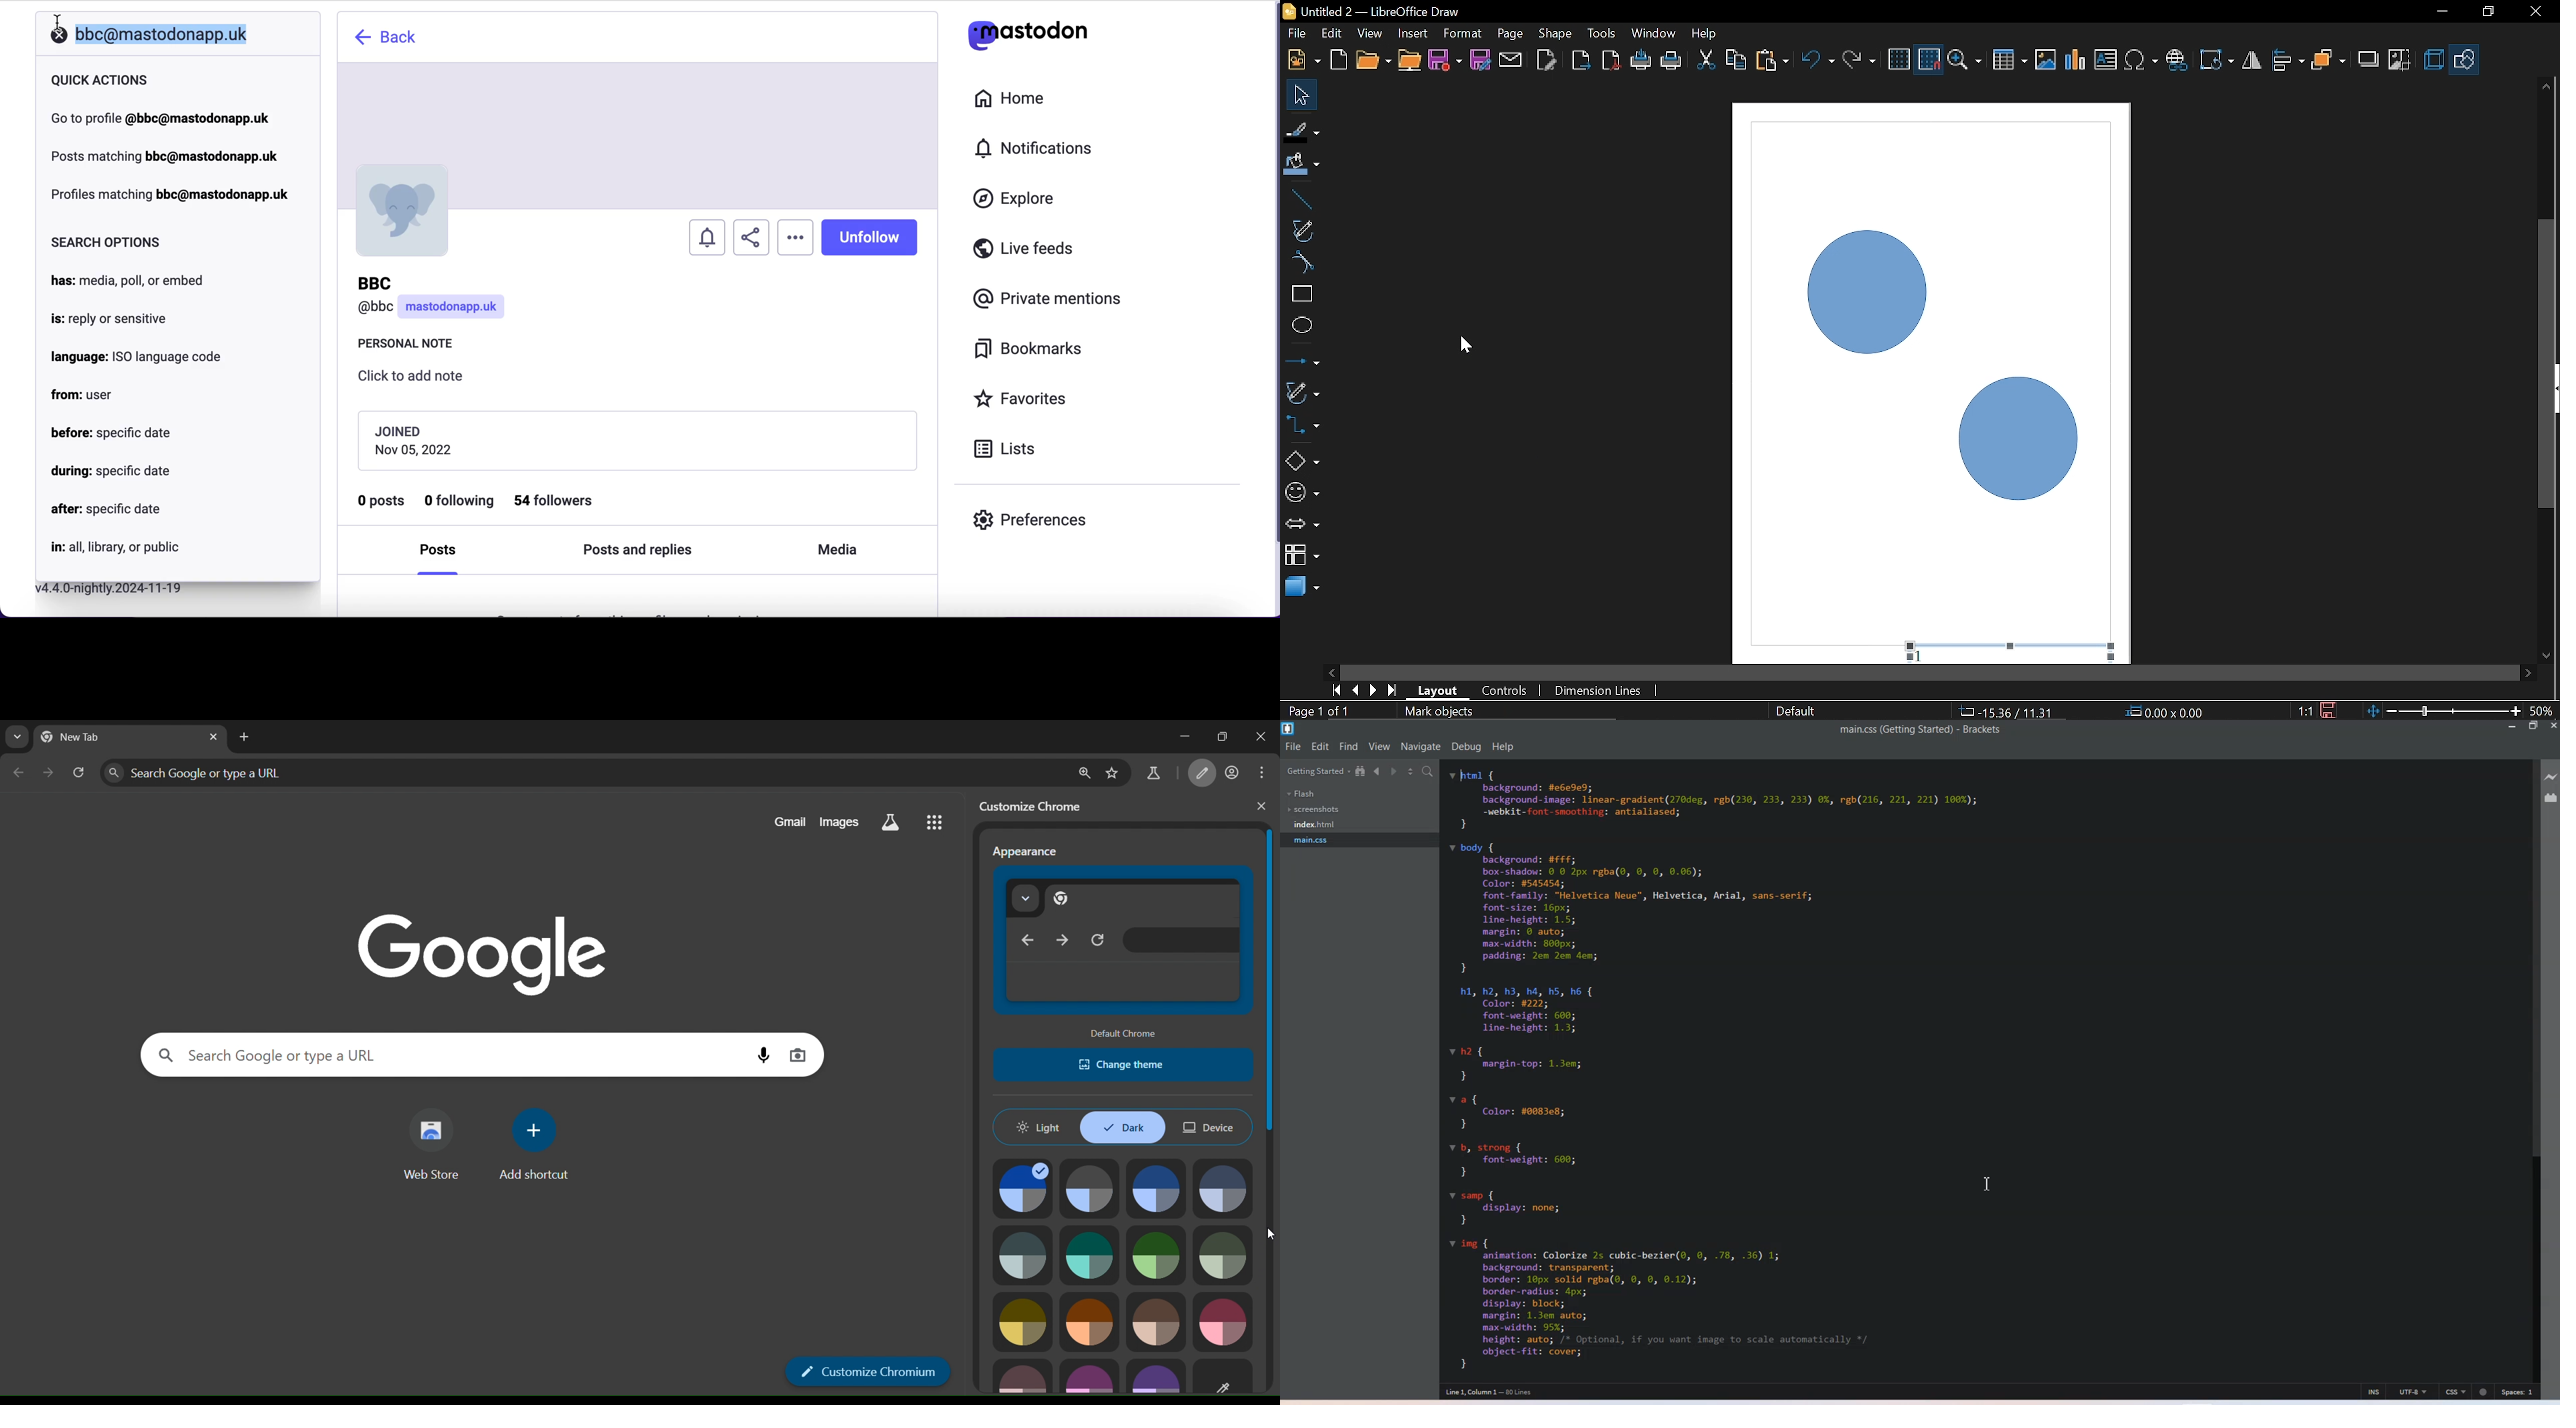 The image size is (2576, 1428). Describe the element at coordinates (1267, 1235) in the screenshot. I see `cursor` at that location.